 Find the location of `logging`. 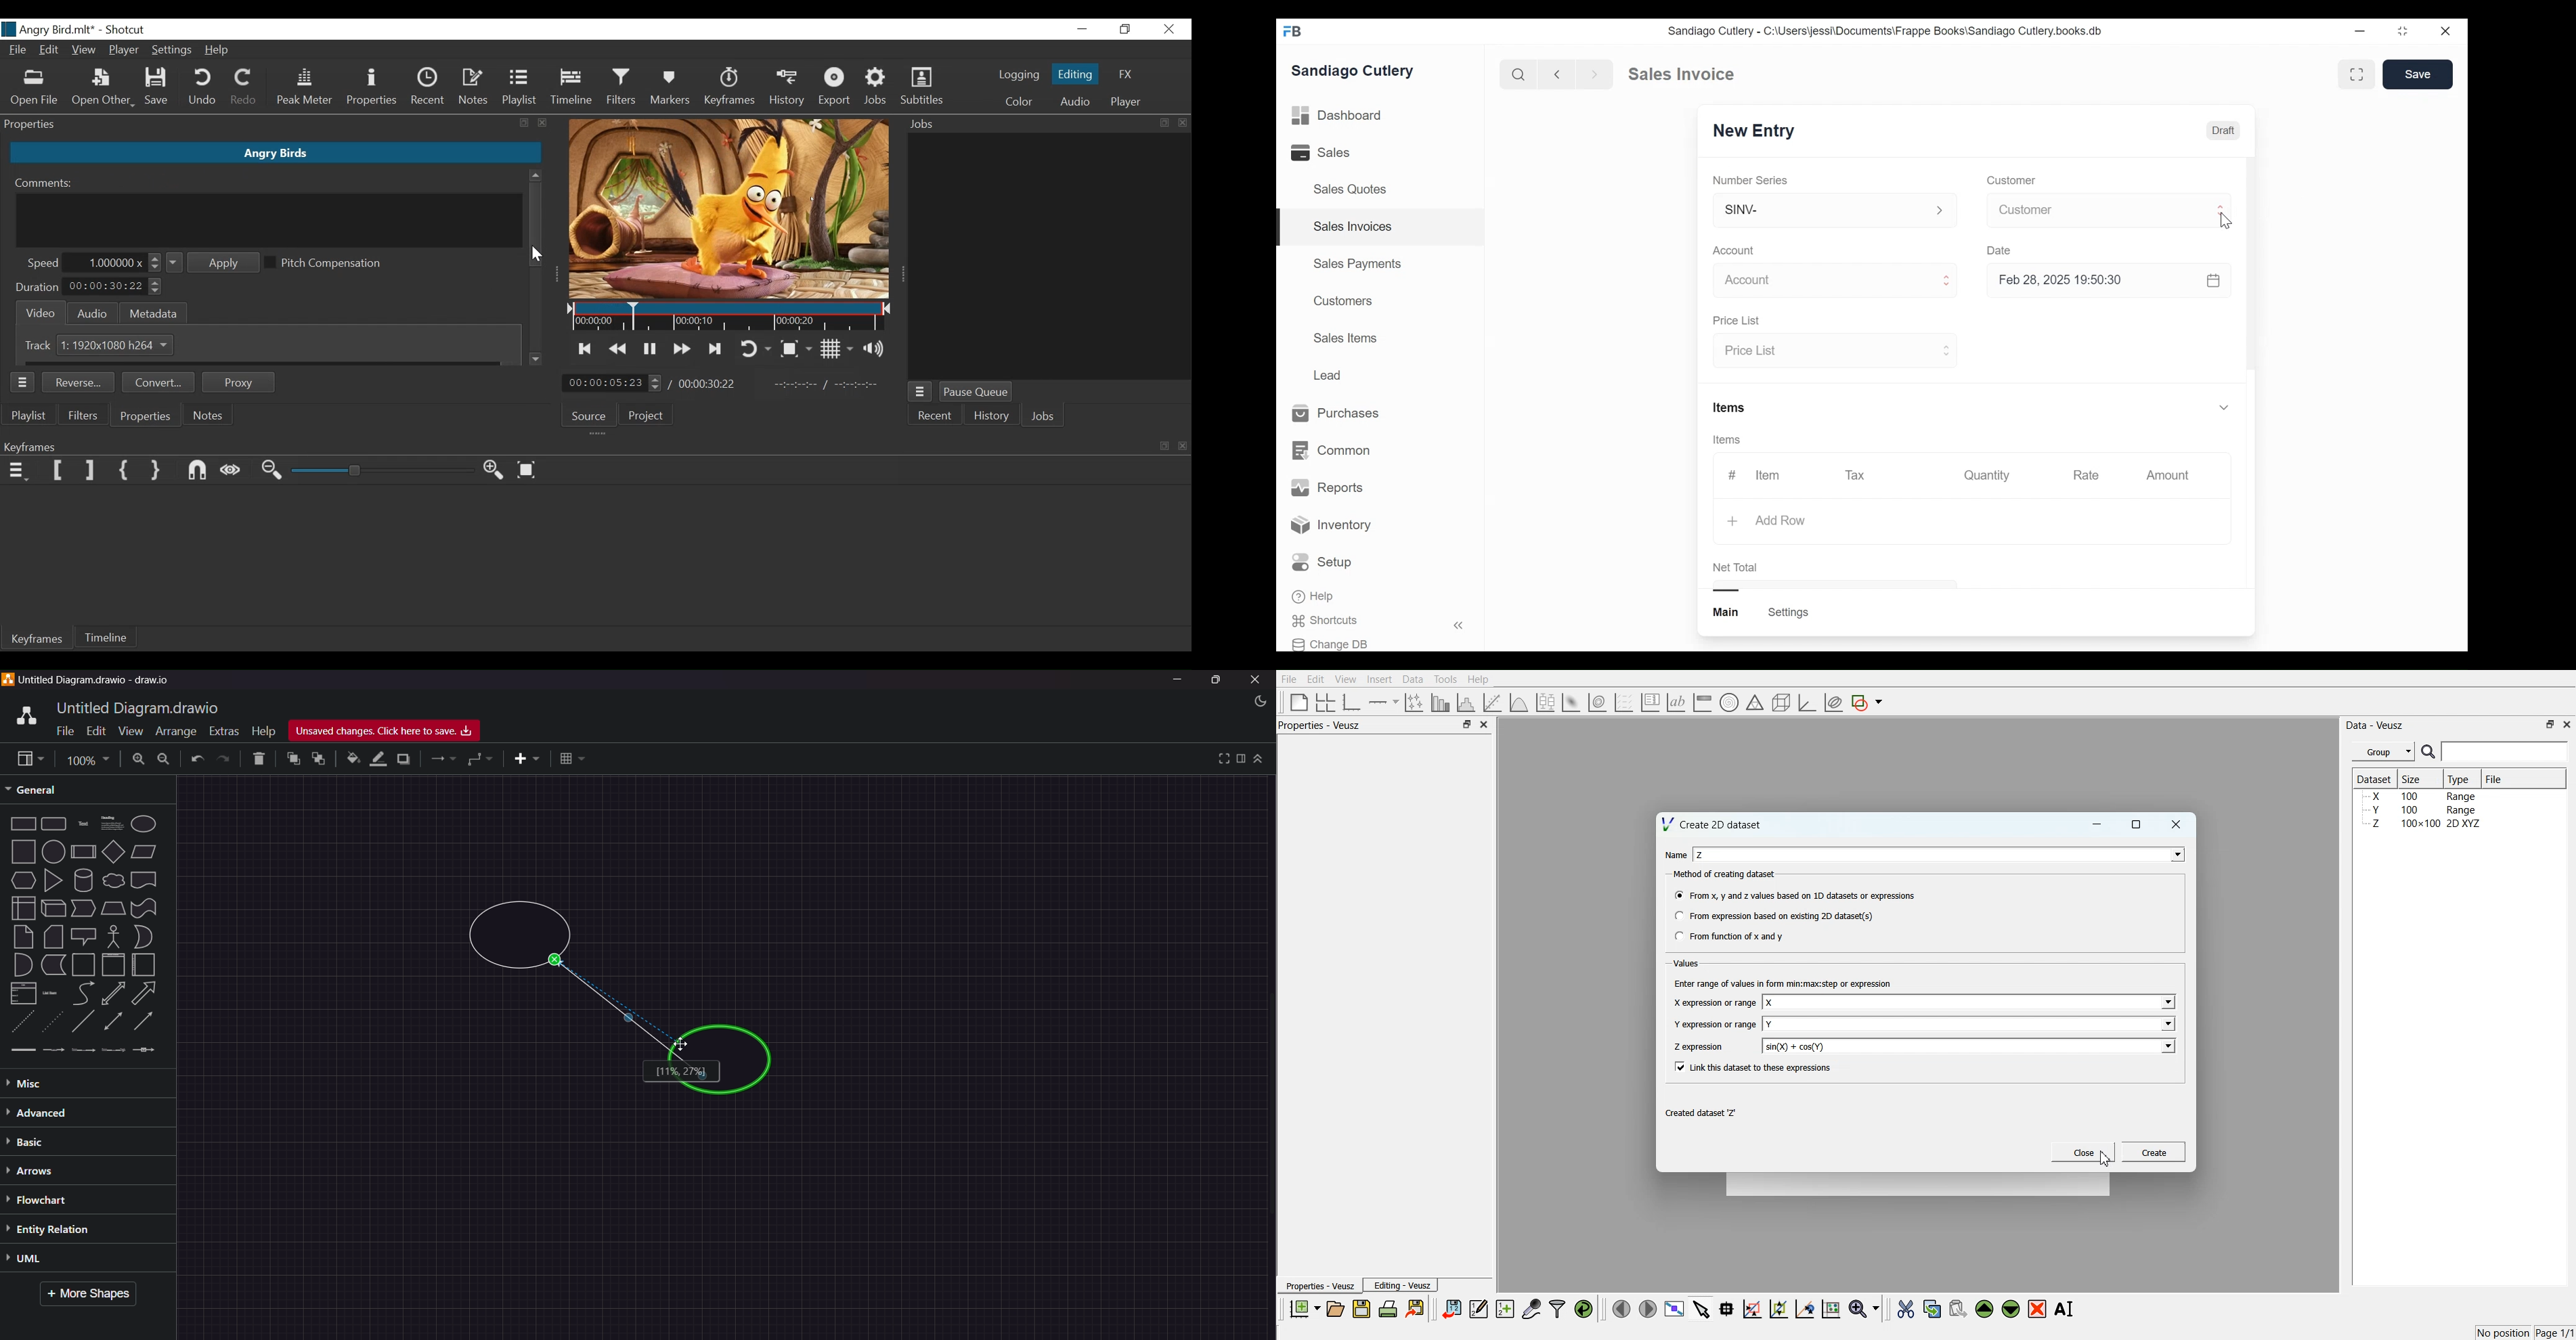

logging is located at coordinates (1016, 76).